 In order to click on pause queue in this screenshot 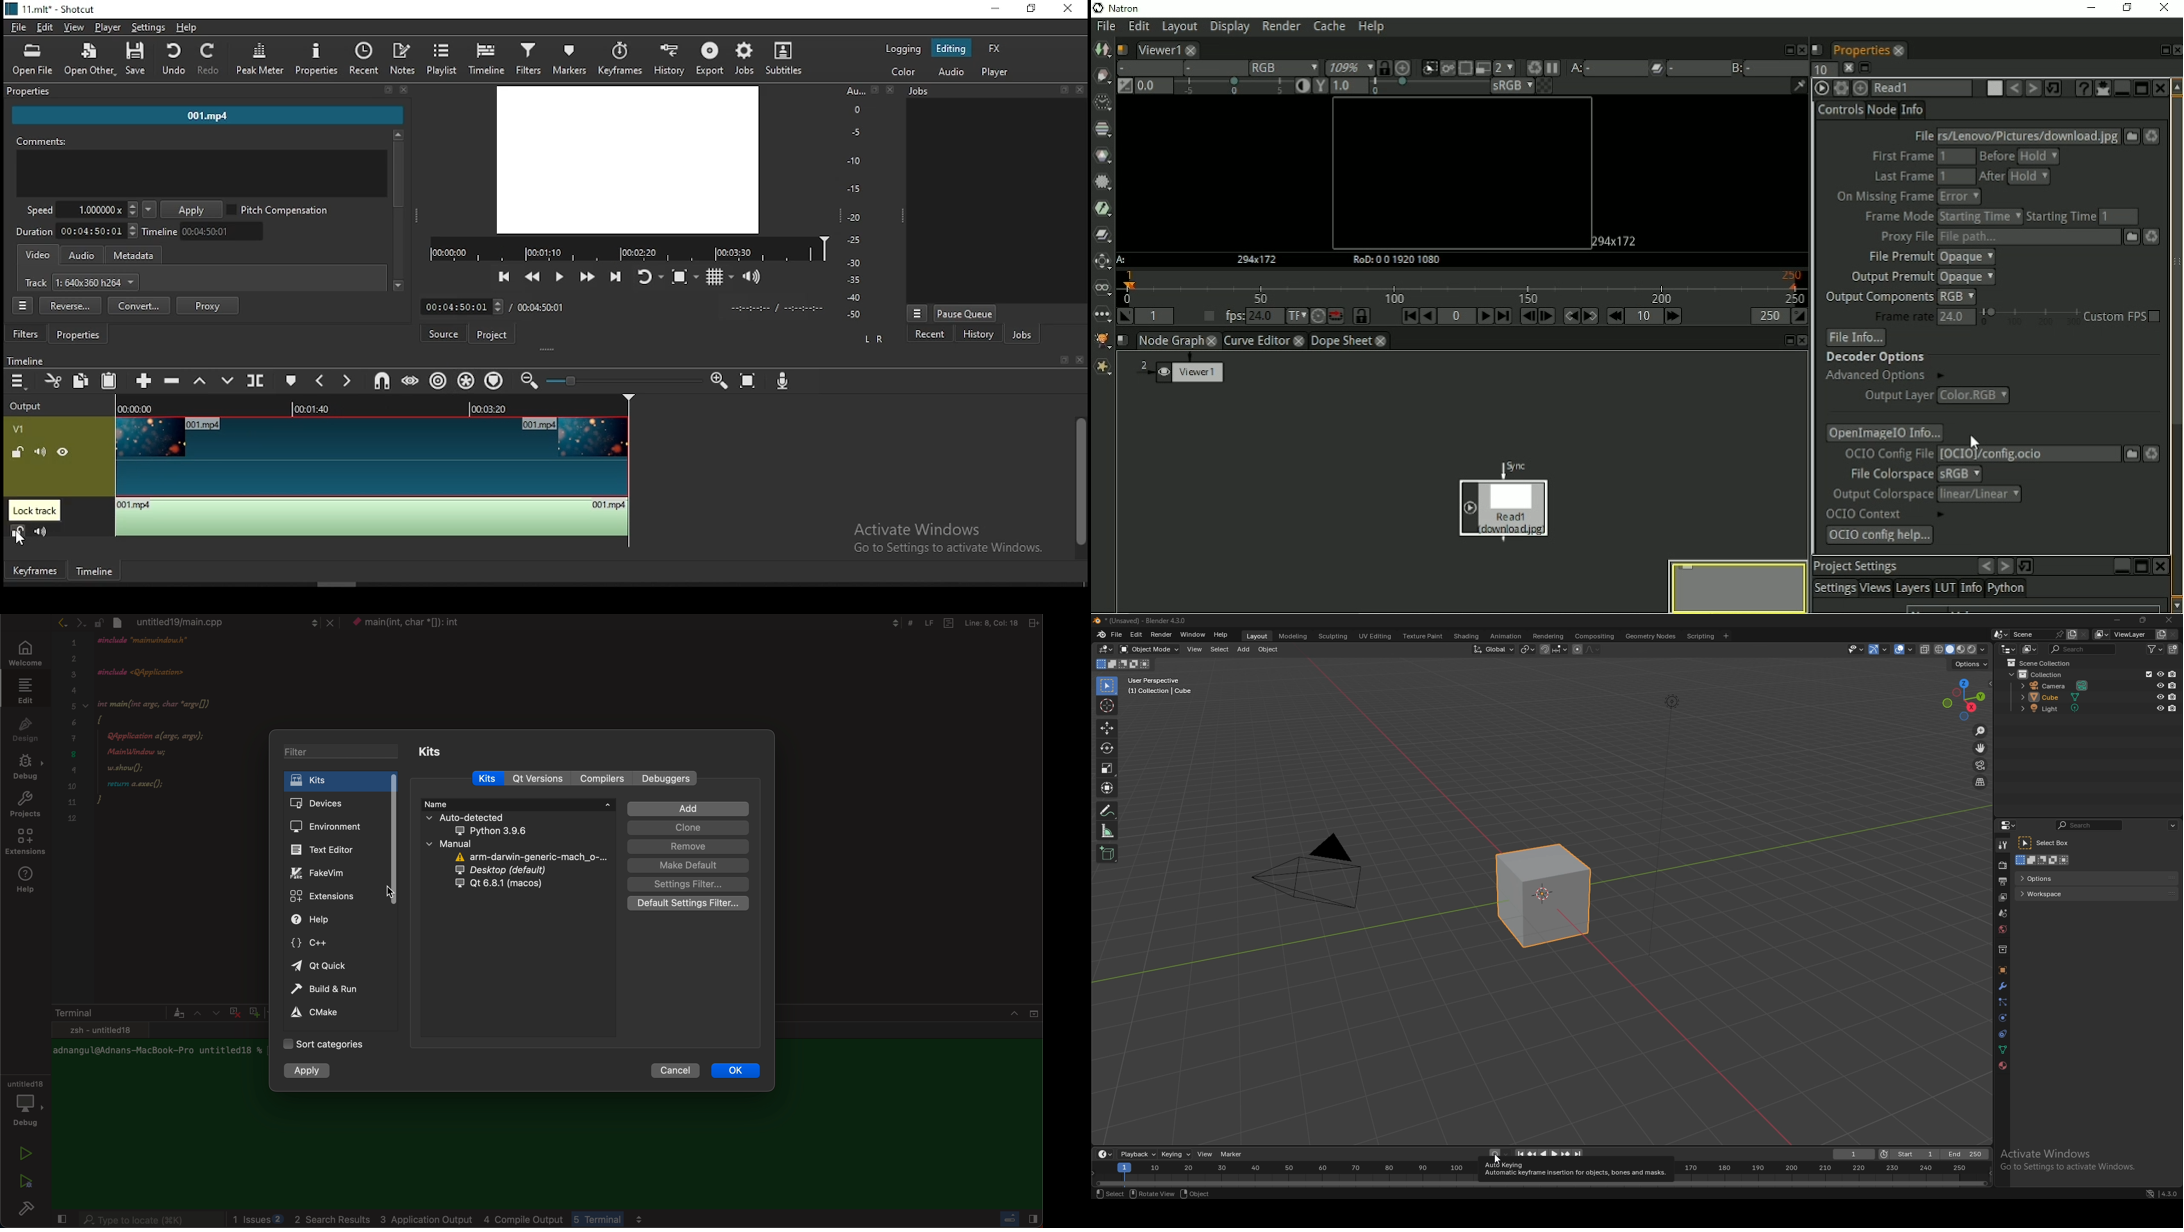, I will do `click(965, 314)`.